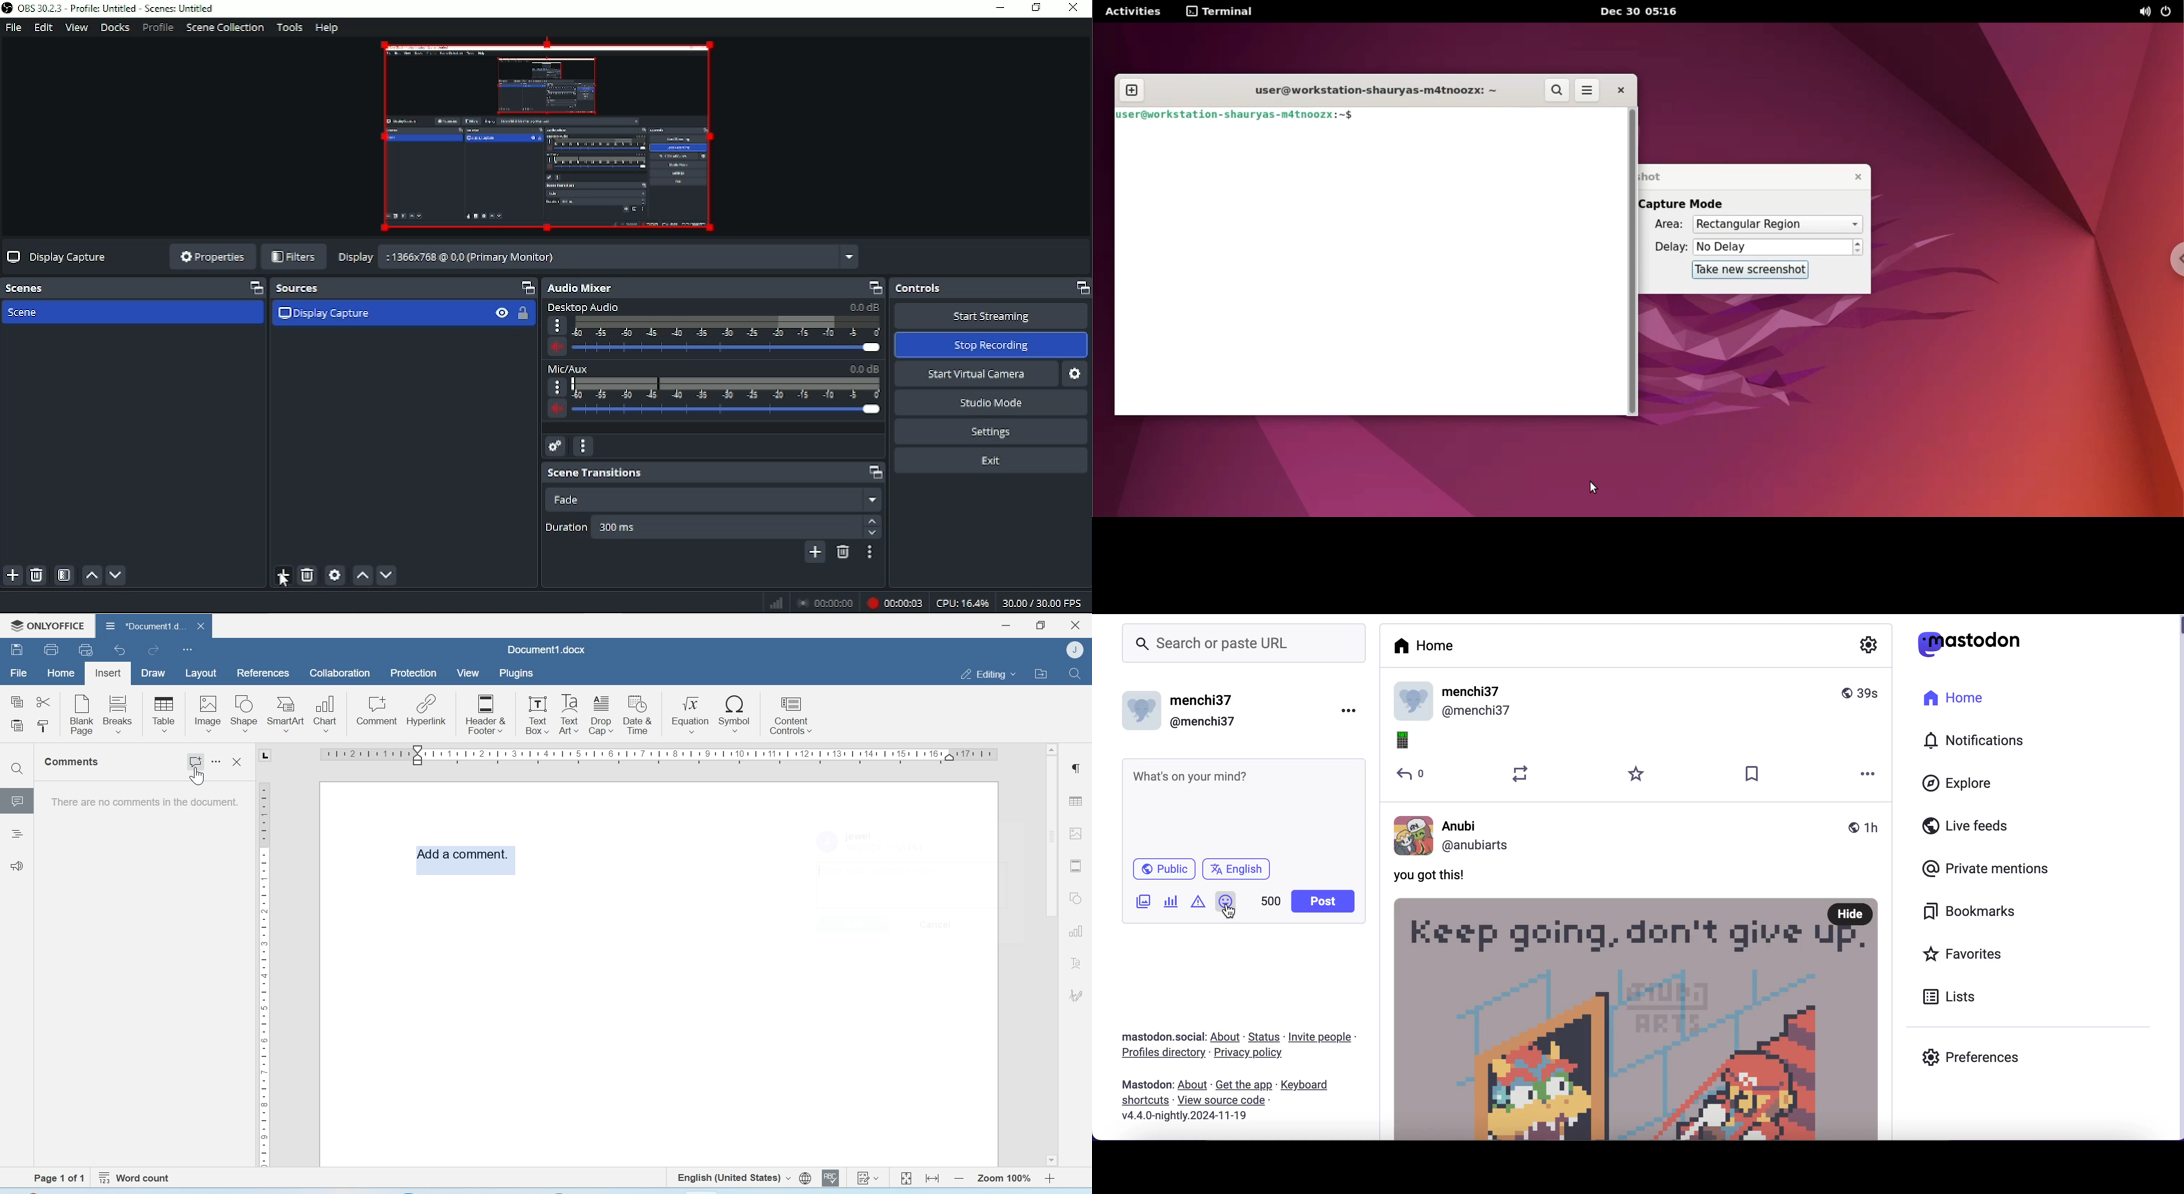  Describe the element at coordinates (154, 674) in the screenshot. I see `Draw` at that location.